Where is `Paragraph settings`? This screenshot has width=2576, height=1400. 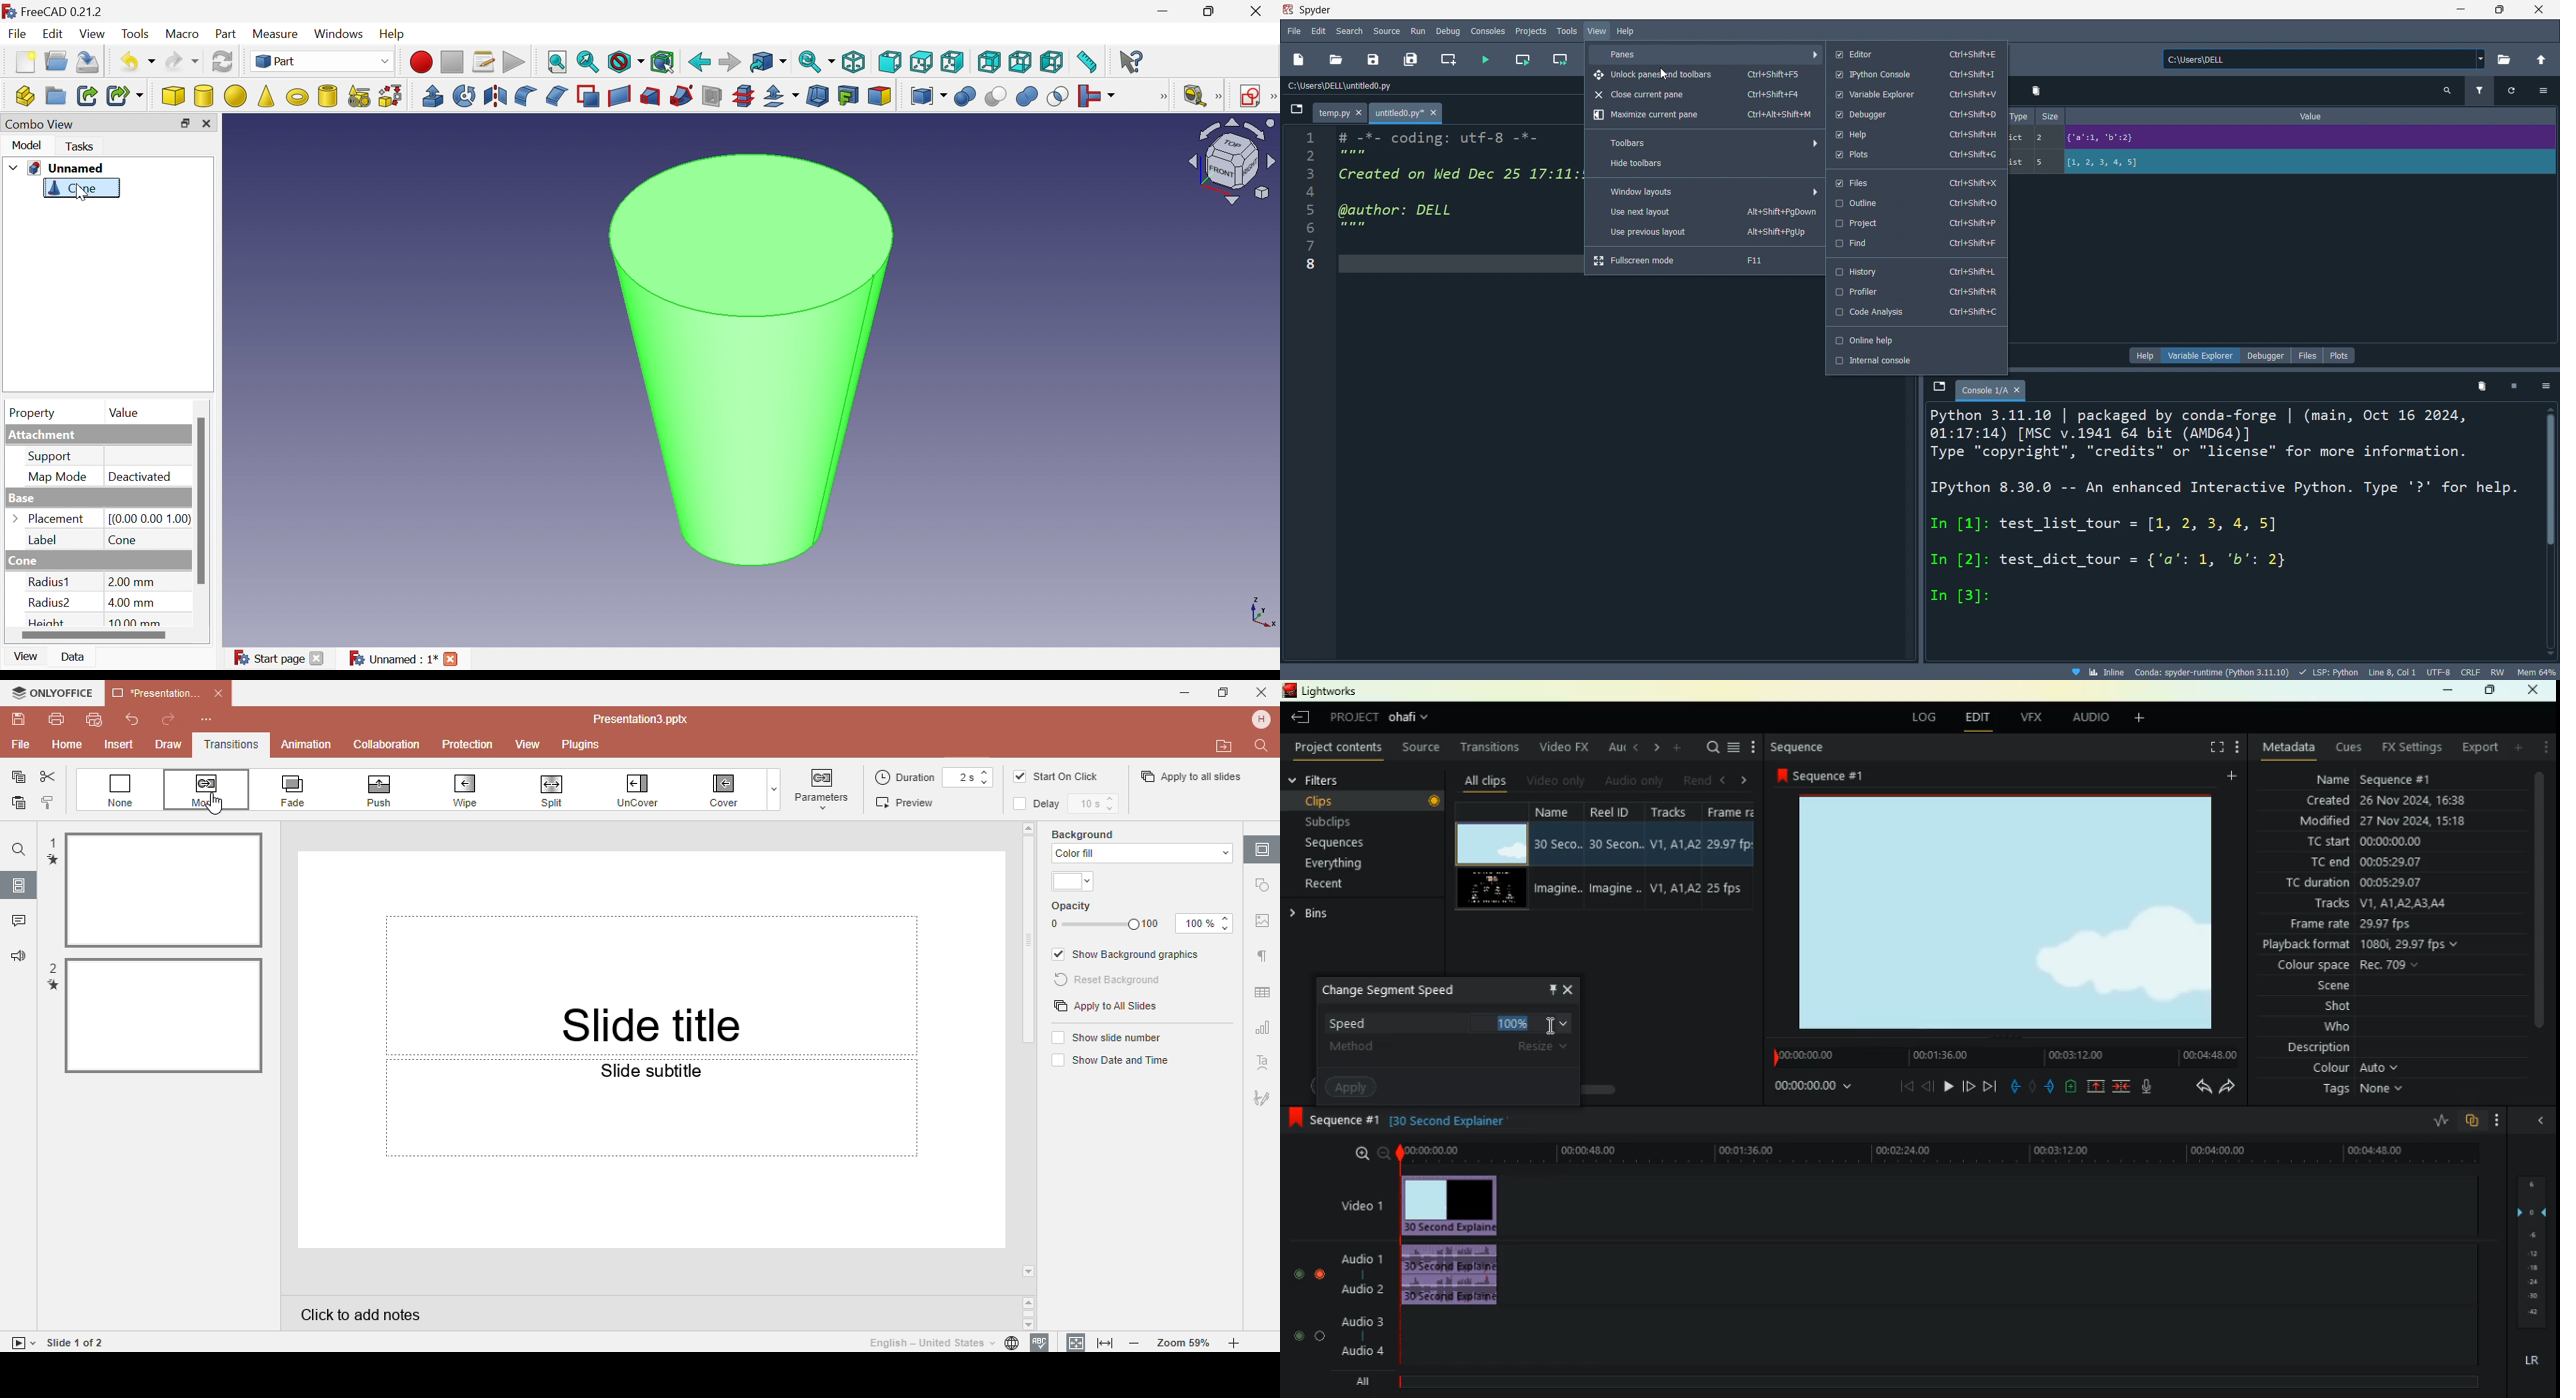
Paragraph settings is located at coordinates (1261, 956).